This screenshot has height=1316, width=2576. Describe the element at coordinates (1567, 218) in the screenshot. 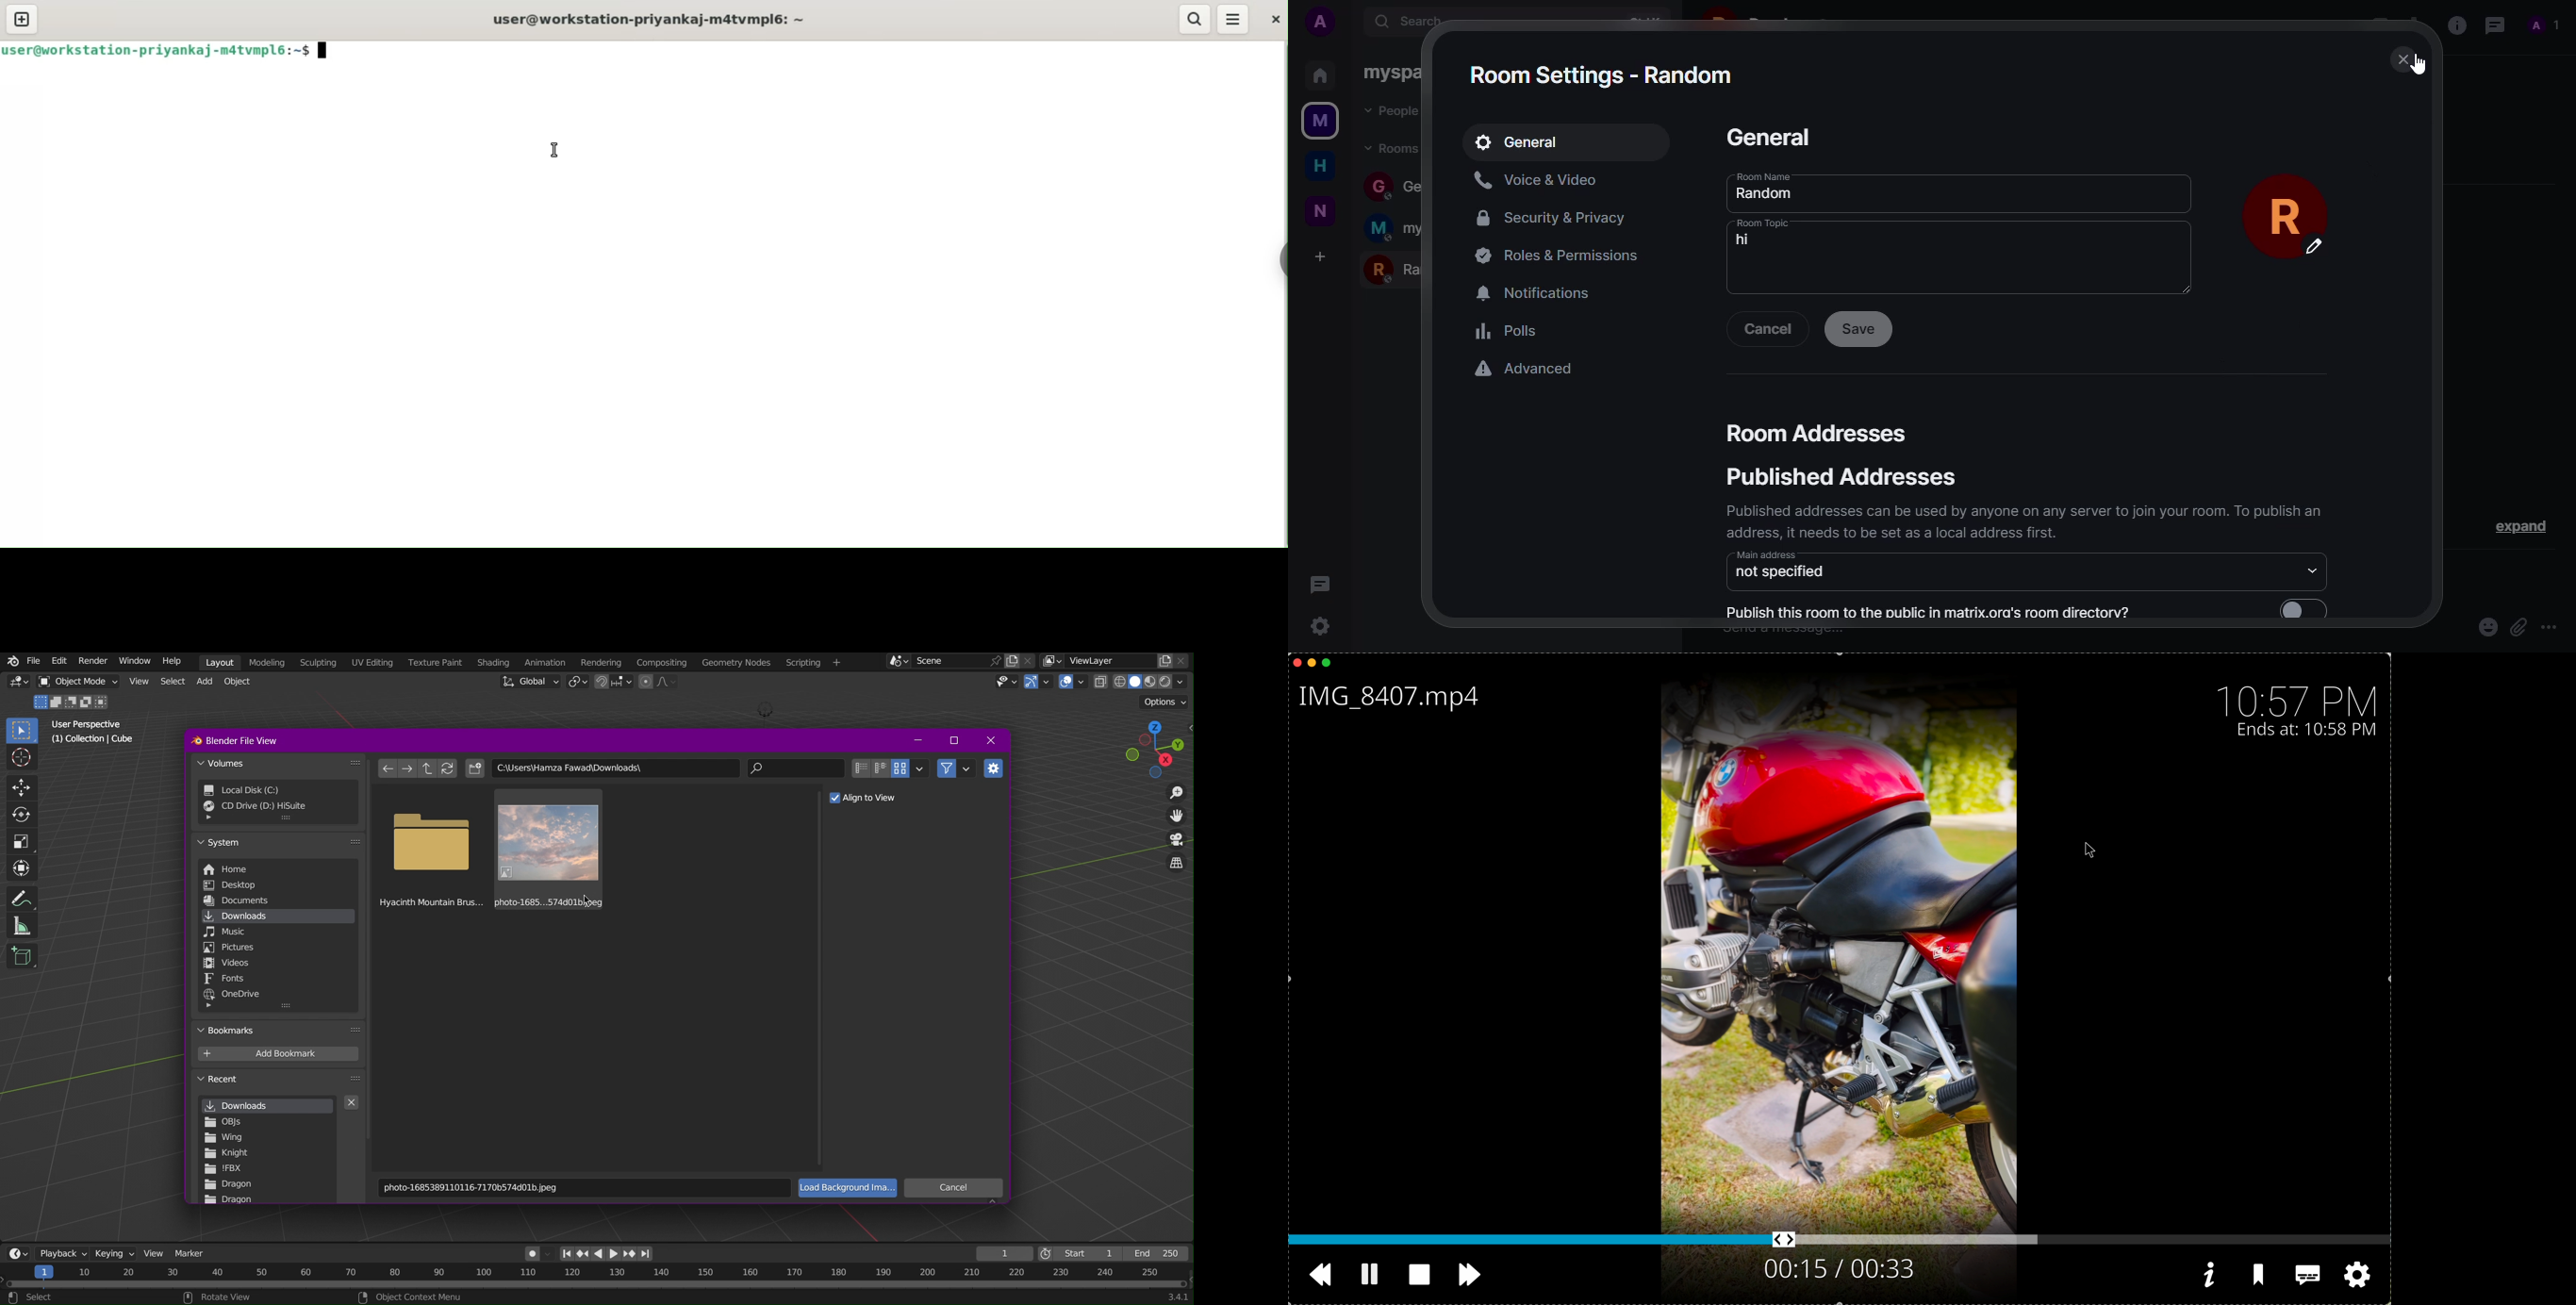

I see `security&privacy` at that location.